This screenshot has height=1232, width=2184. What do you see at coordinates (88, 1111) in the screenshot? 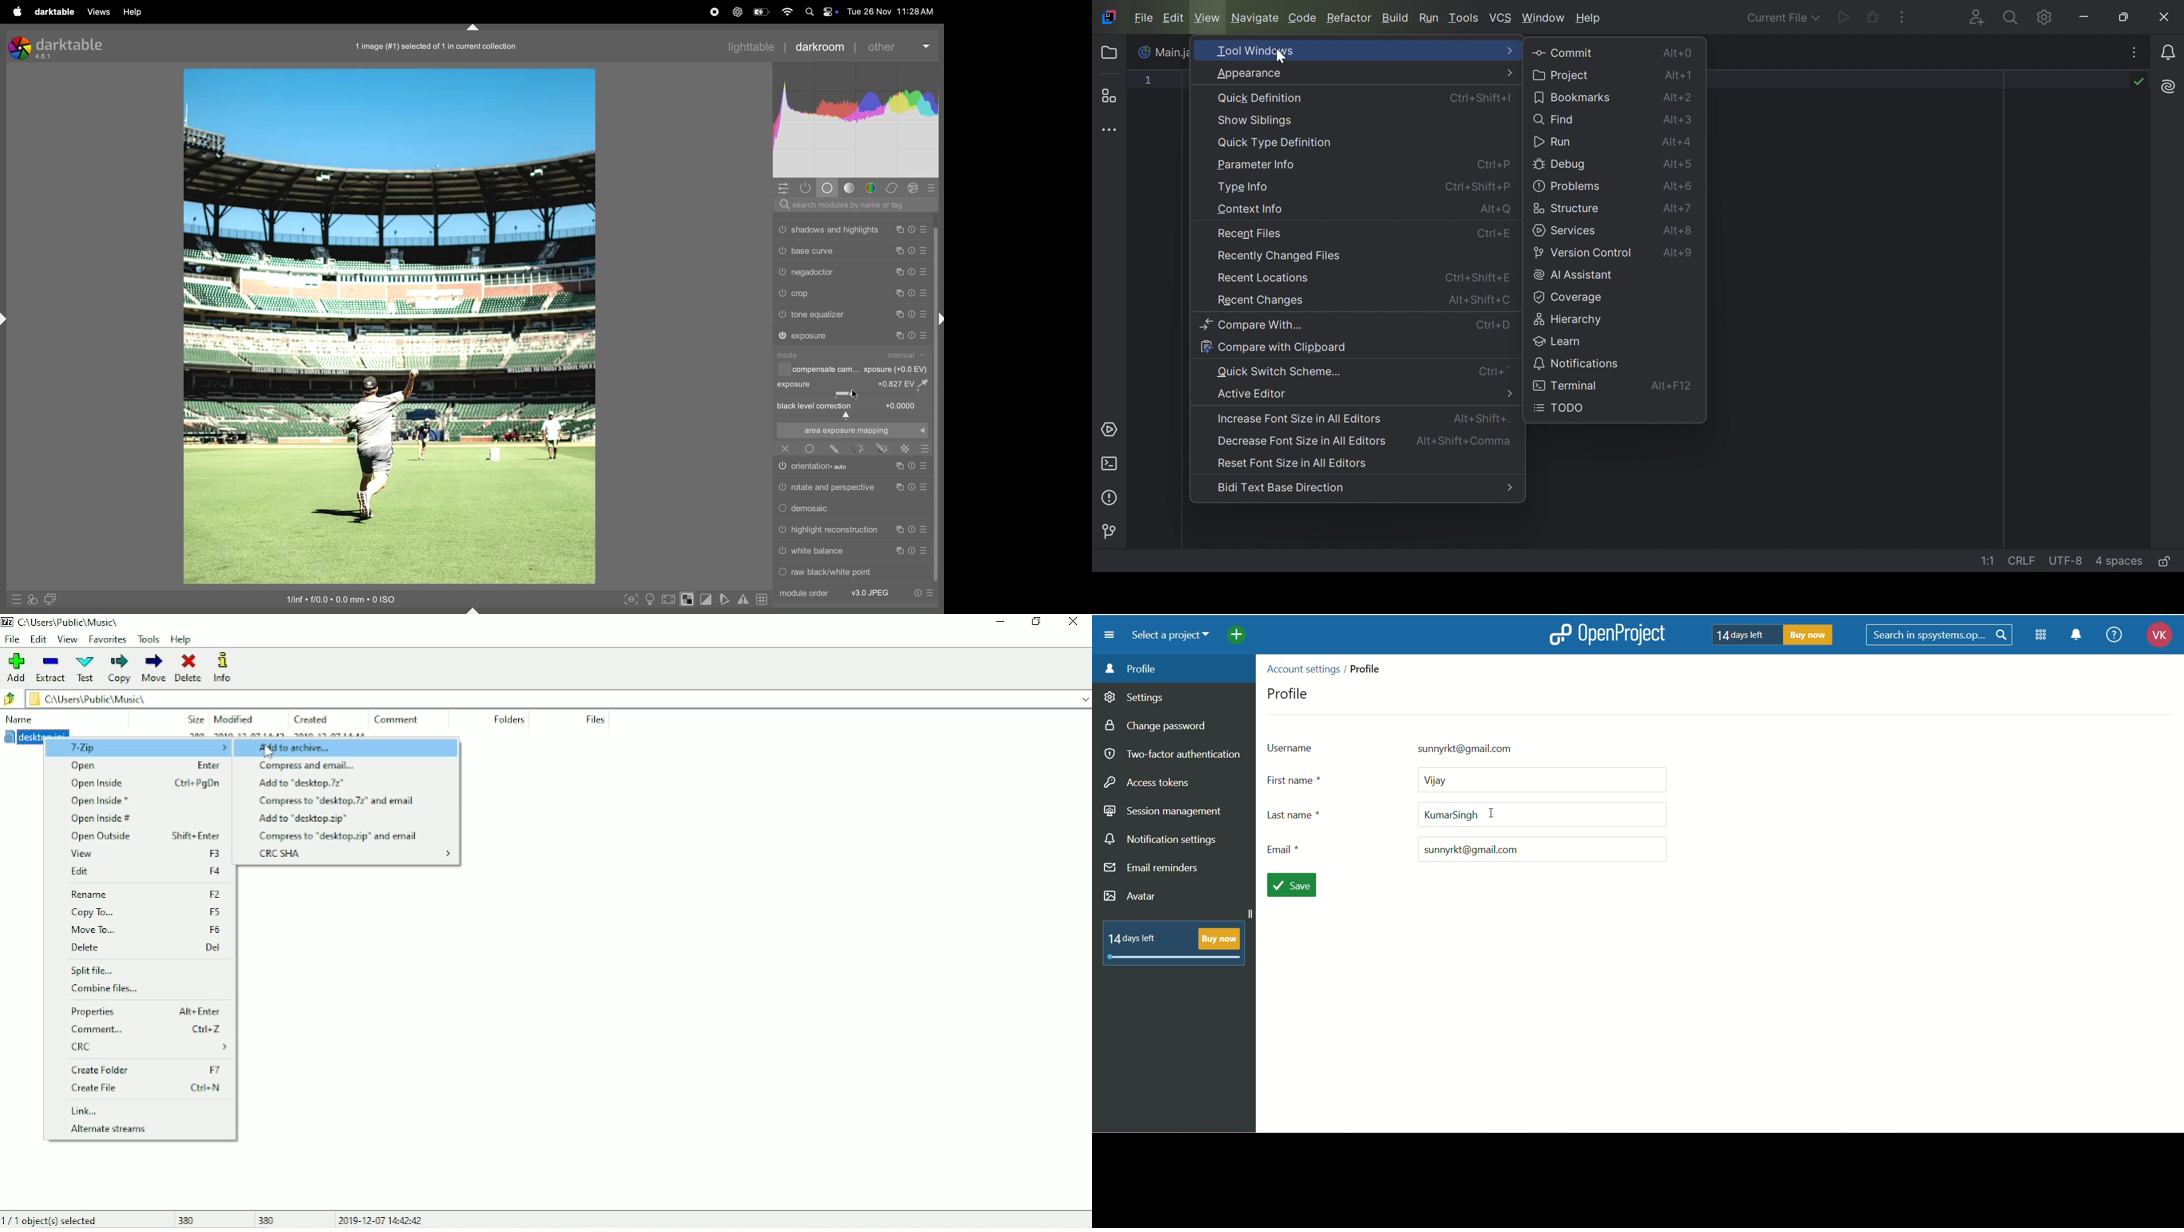
I see `Link` at bounding box center [88, 1111].